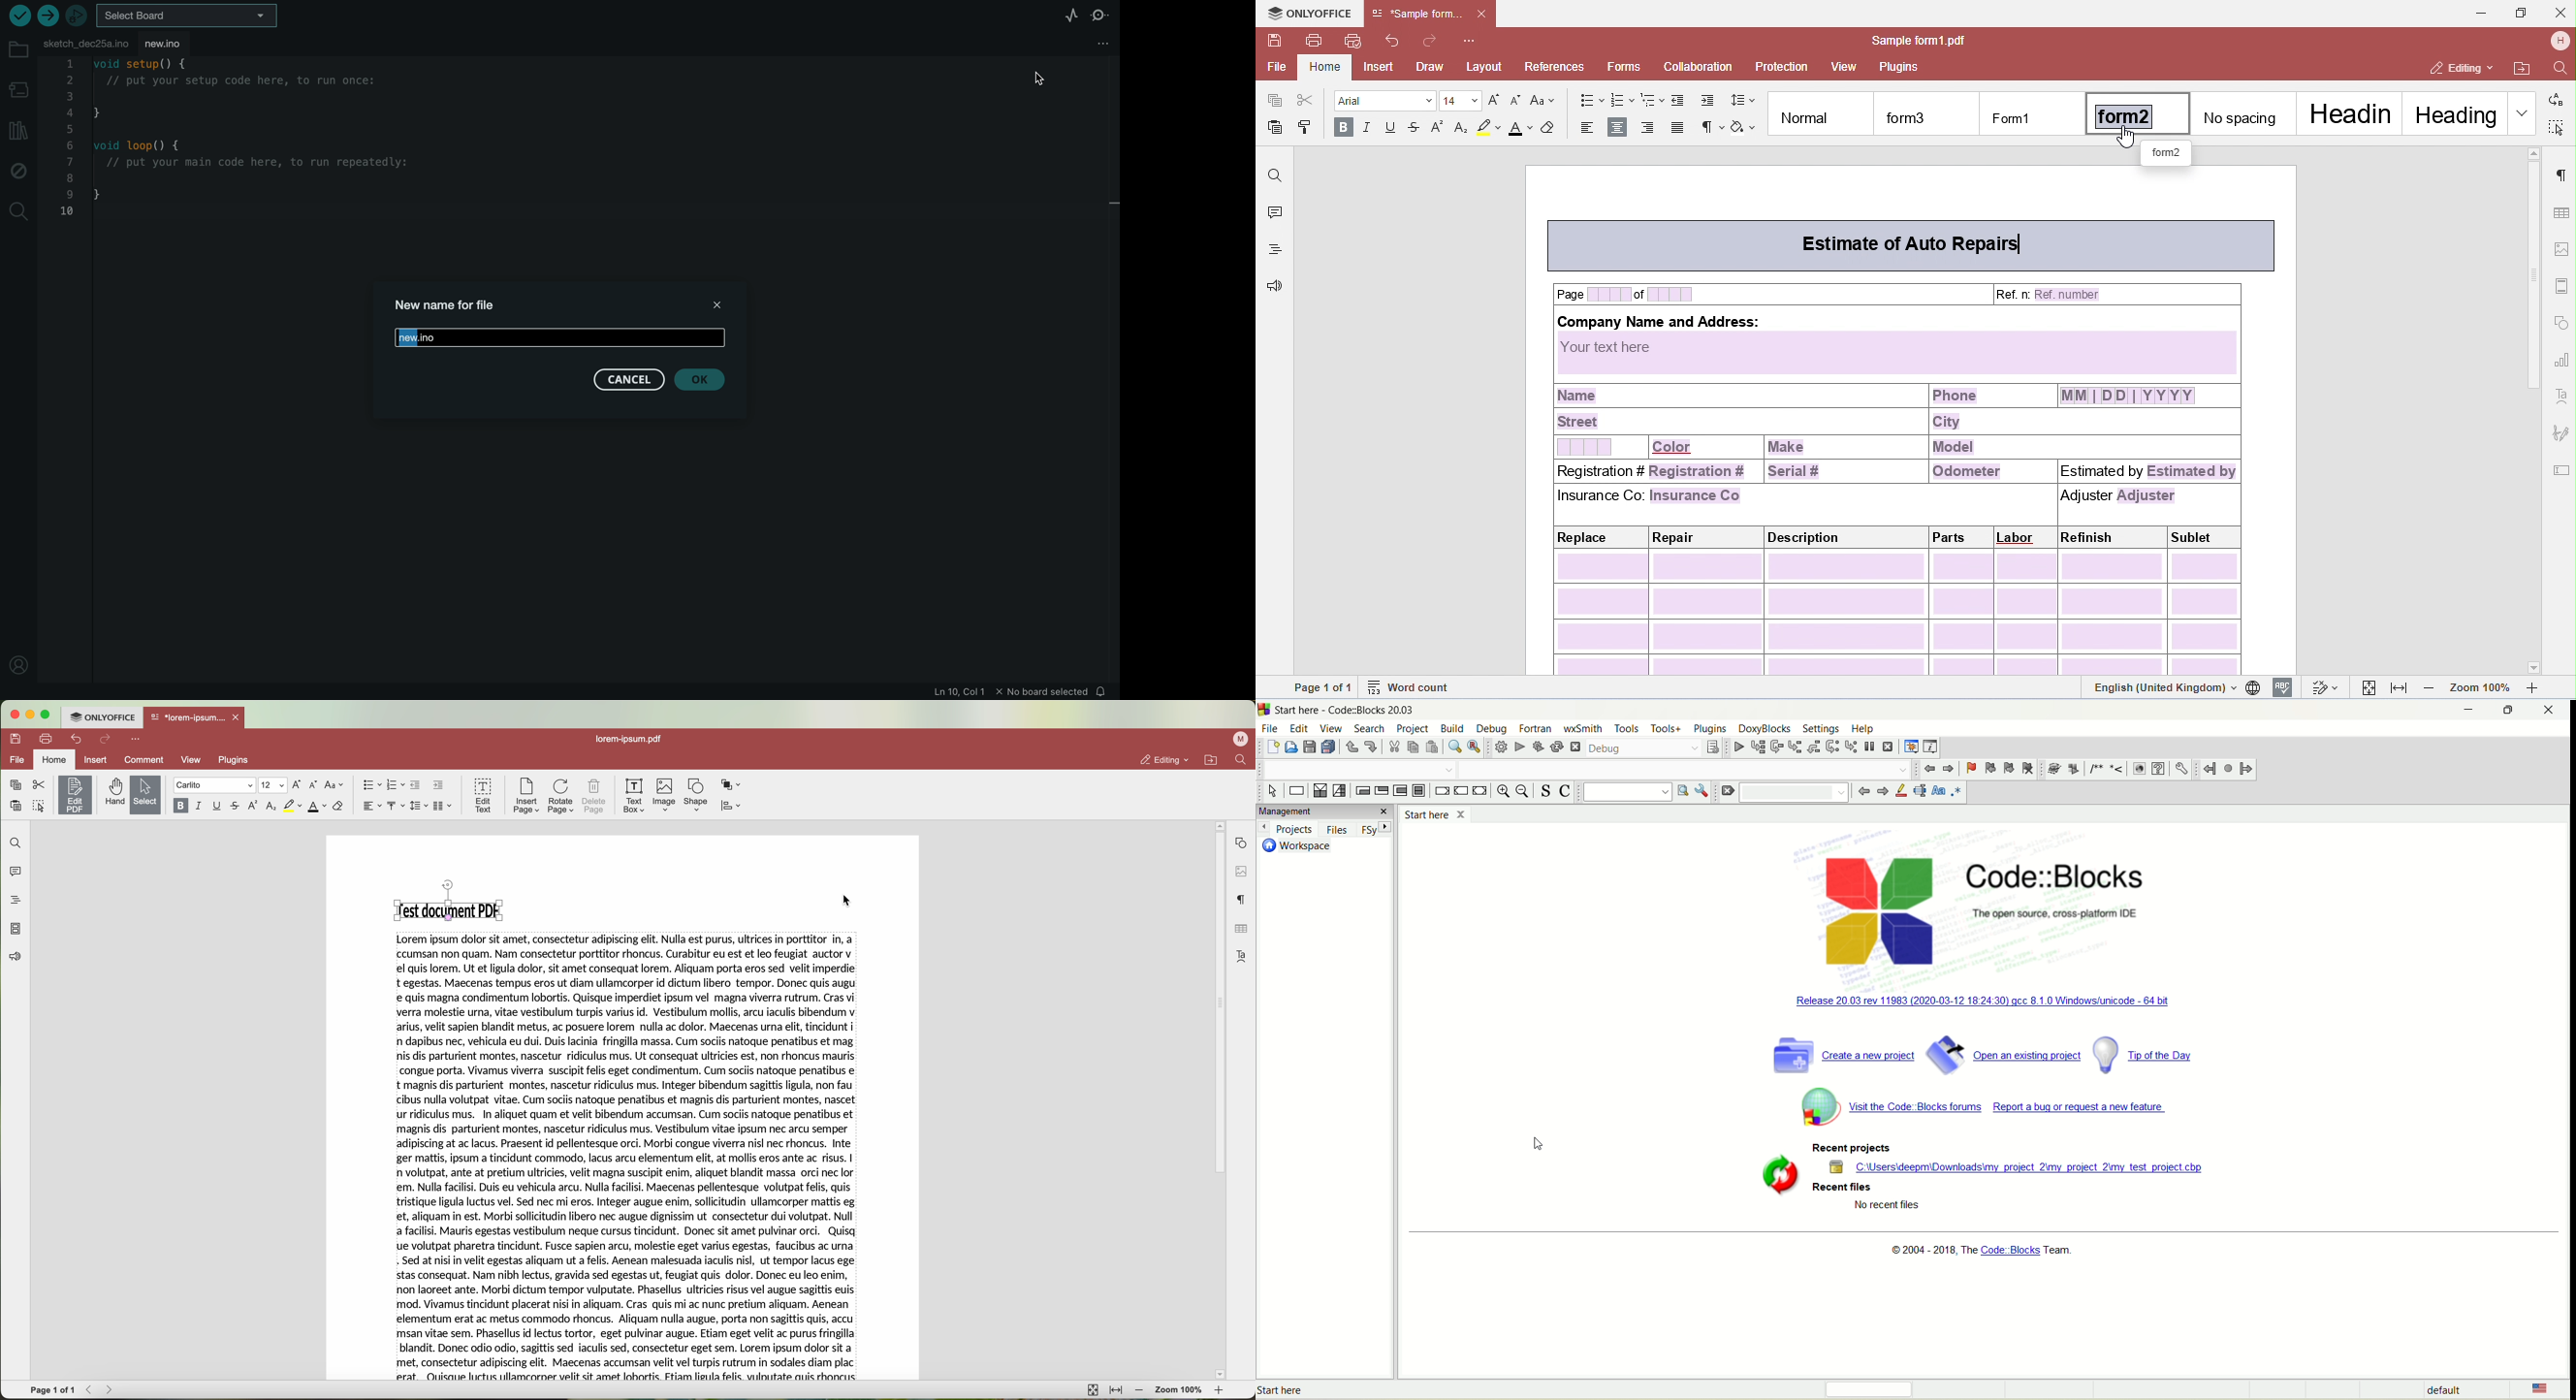 The image size is (2576, 1400). I want to click on go forward, so click(1882, 790).